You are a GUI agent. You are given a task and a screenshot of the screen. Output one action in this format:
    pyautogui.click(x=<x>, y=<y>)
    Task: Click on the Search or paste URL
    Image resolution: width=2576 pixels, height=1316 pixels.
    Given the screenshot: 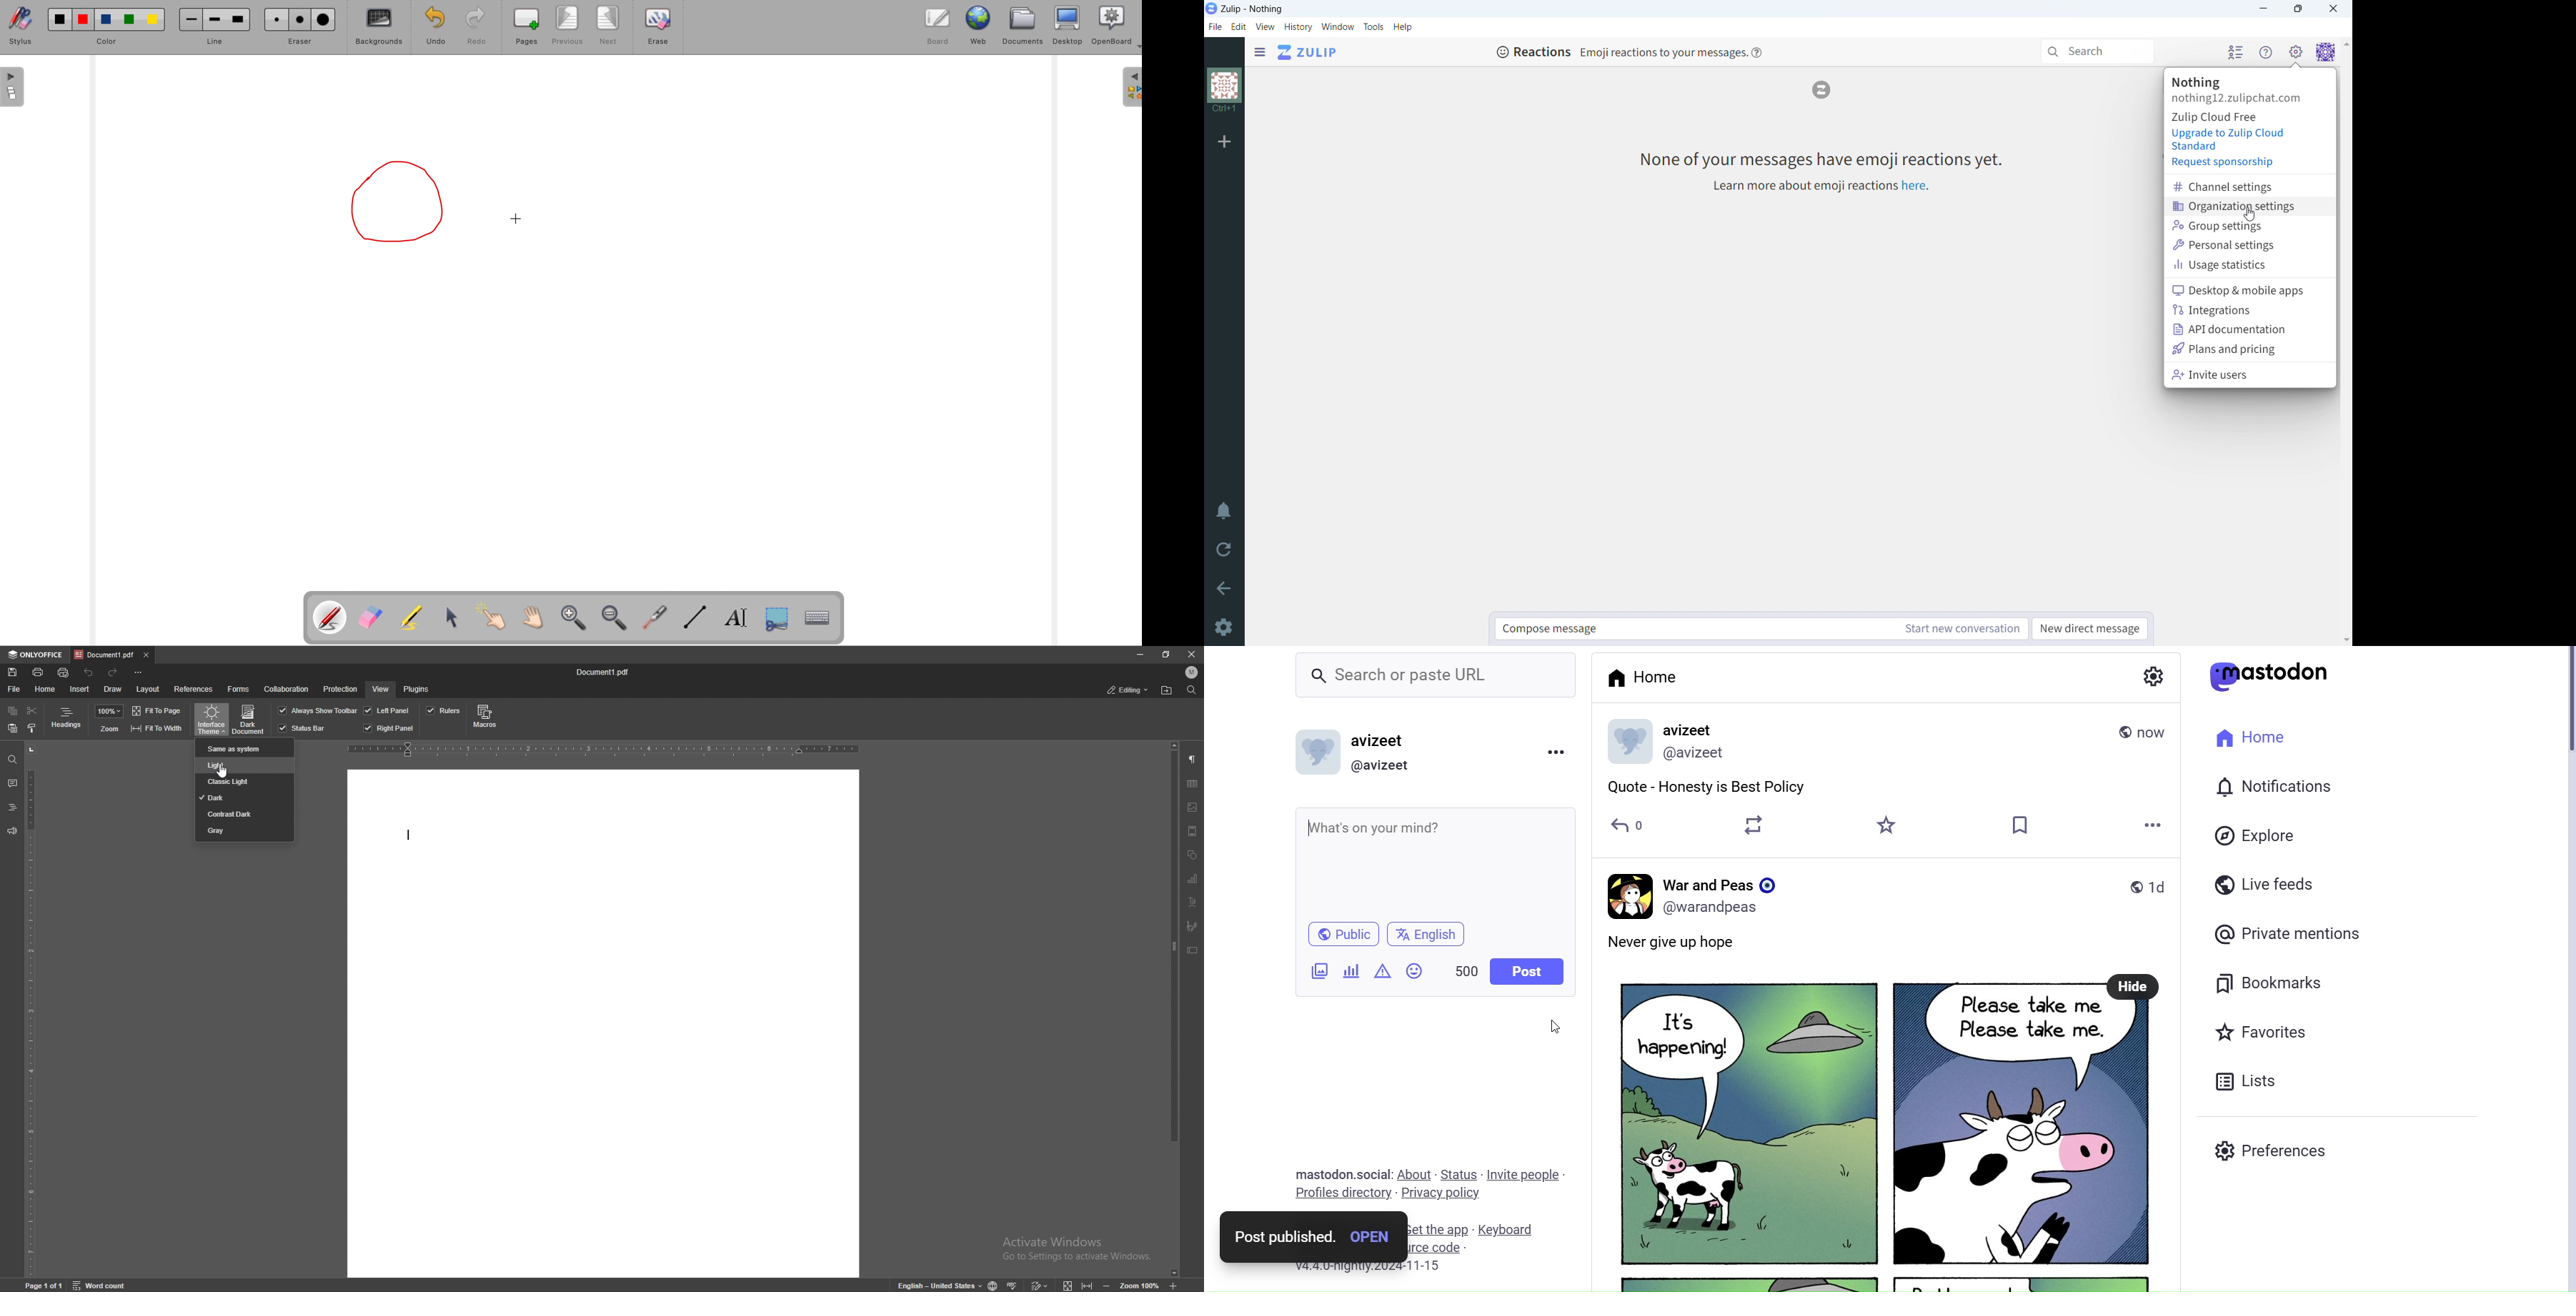 What is the action you would take?
    pyautogui.click(x=1421, y=674)
    